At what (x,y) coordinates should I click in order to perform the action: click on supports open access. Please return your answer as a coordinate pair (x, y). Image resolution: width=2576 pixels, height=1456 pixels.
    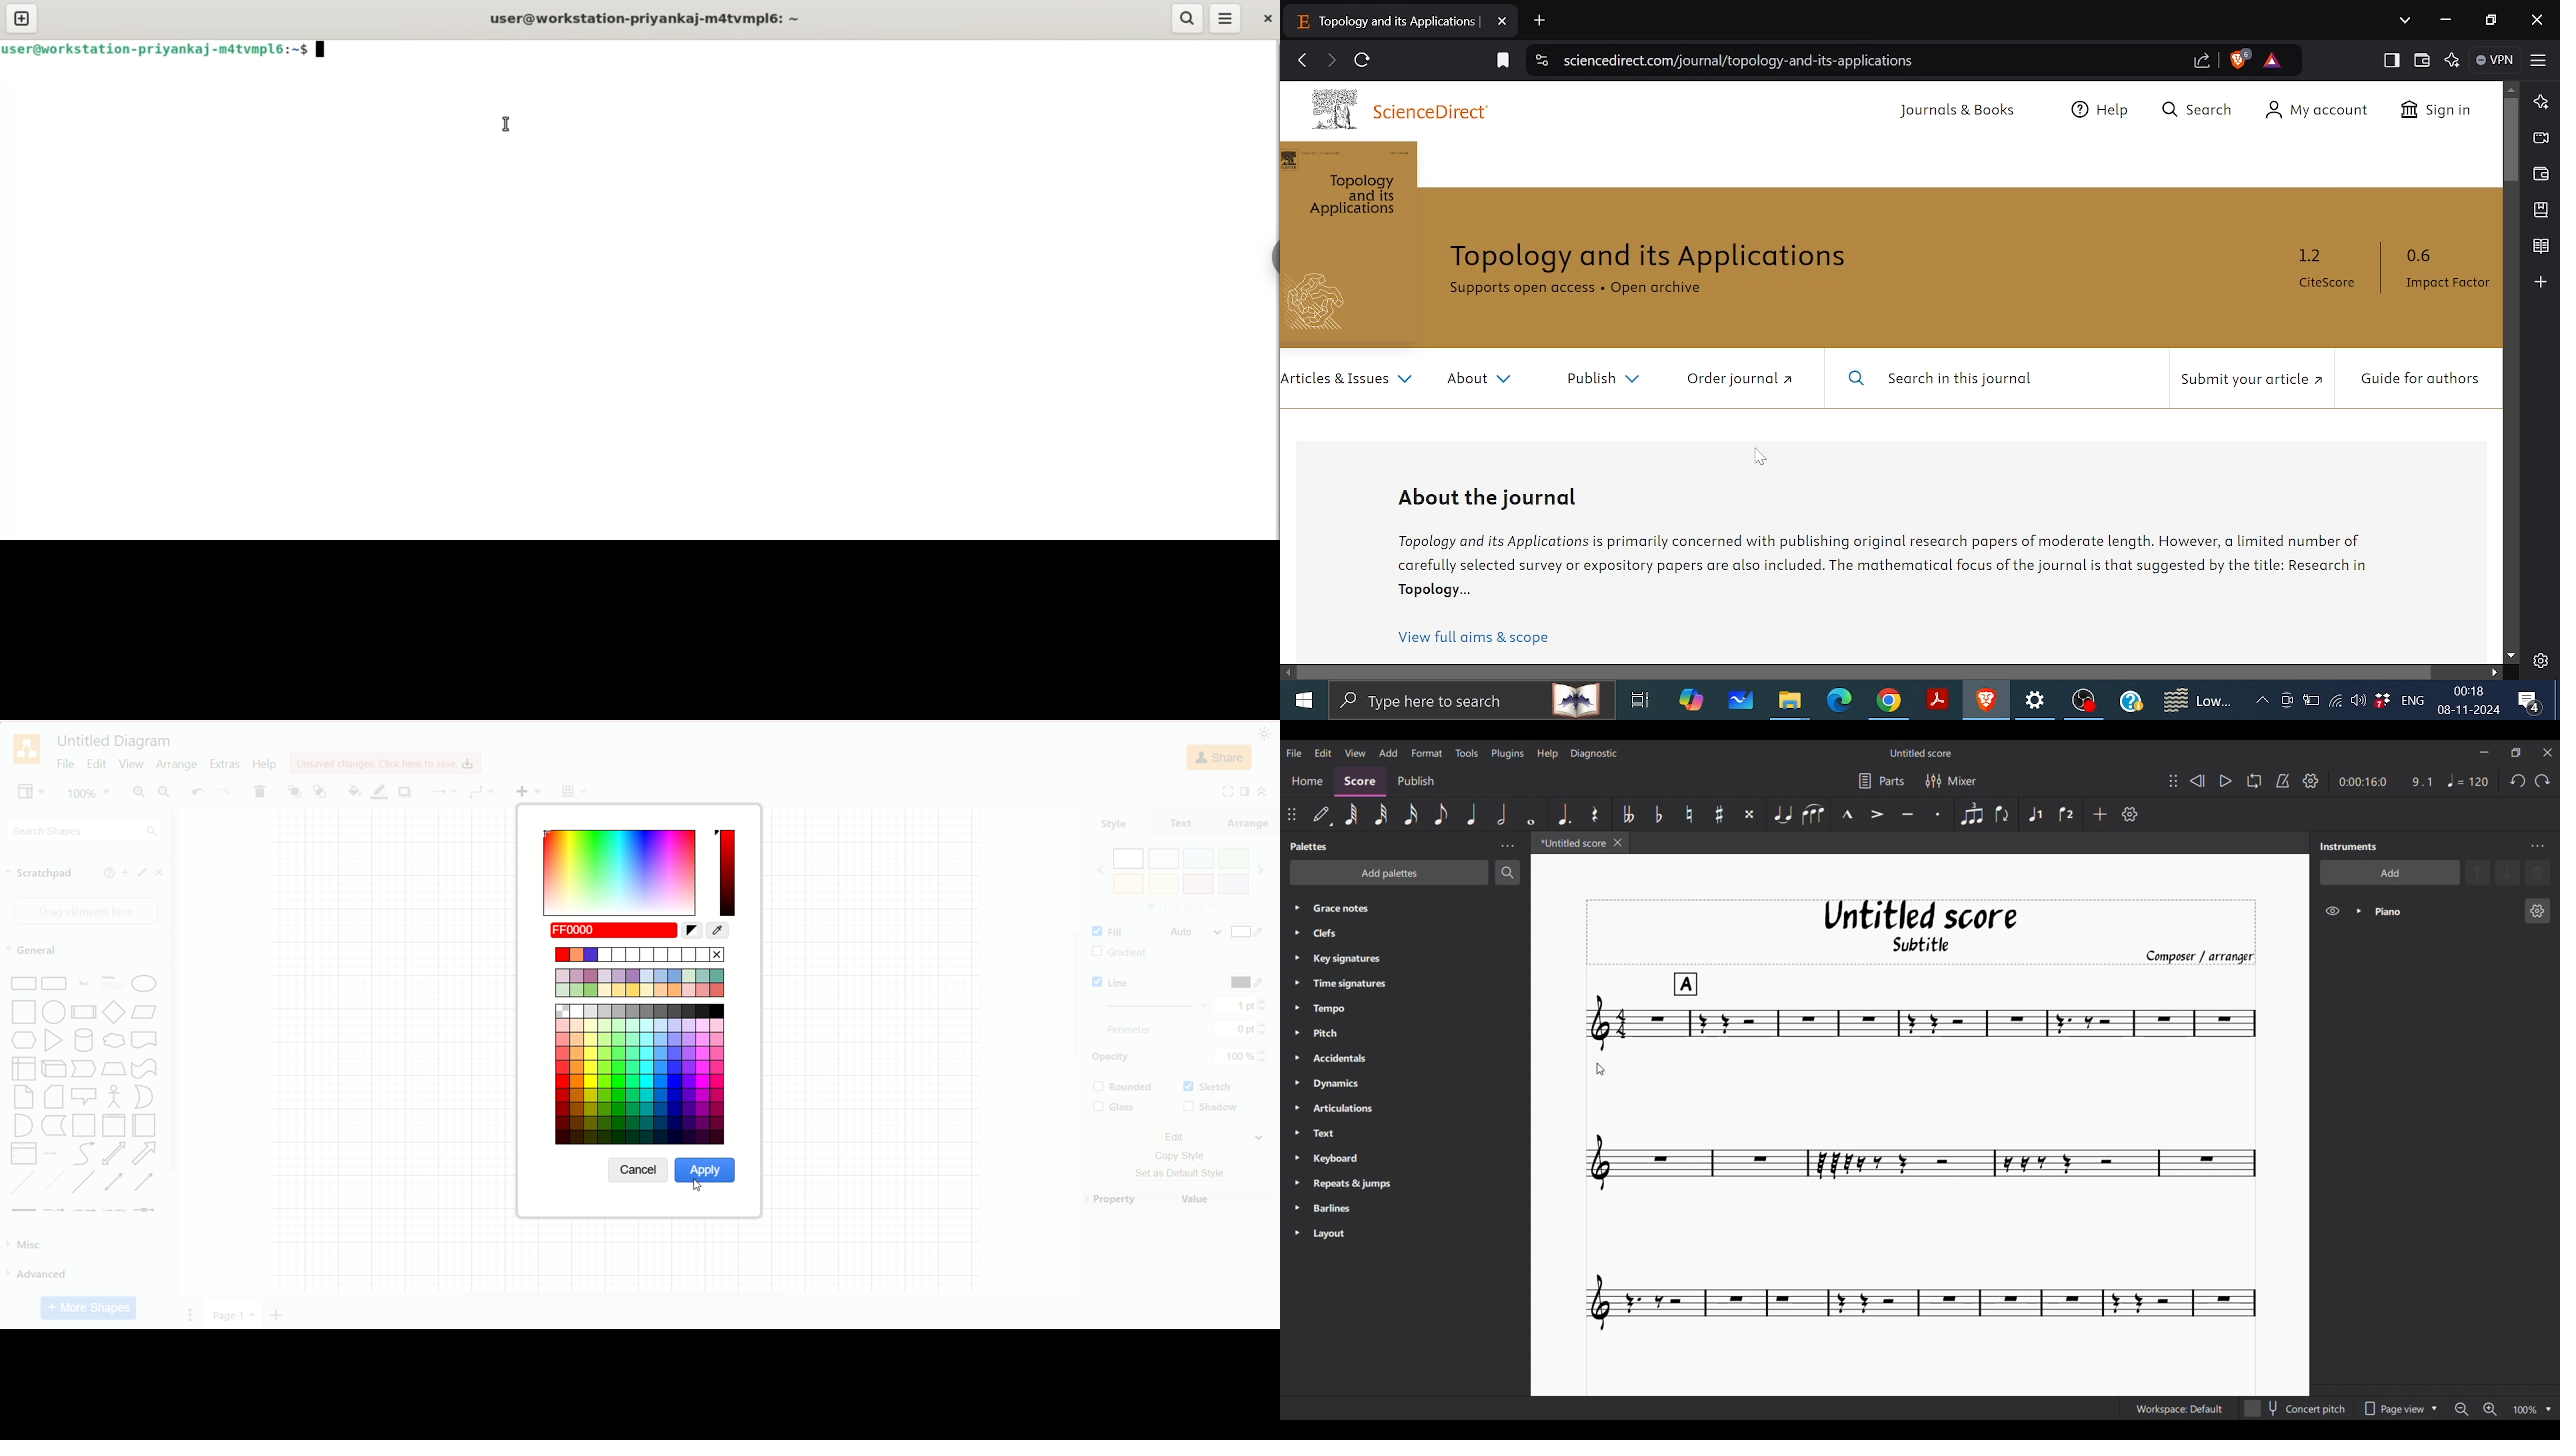
    Looking at the image, I should click on (1523, 290).